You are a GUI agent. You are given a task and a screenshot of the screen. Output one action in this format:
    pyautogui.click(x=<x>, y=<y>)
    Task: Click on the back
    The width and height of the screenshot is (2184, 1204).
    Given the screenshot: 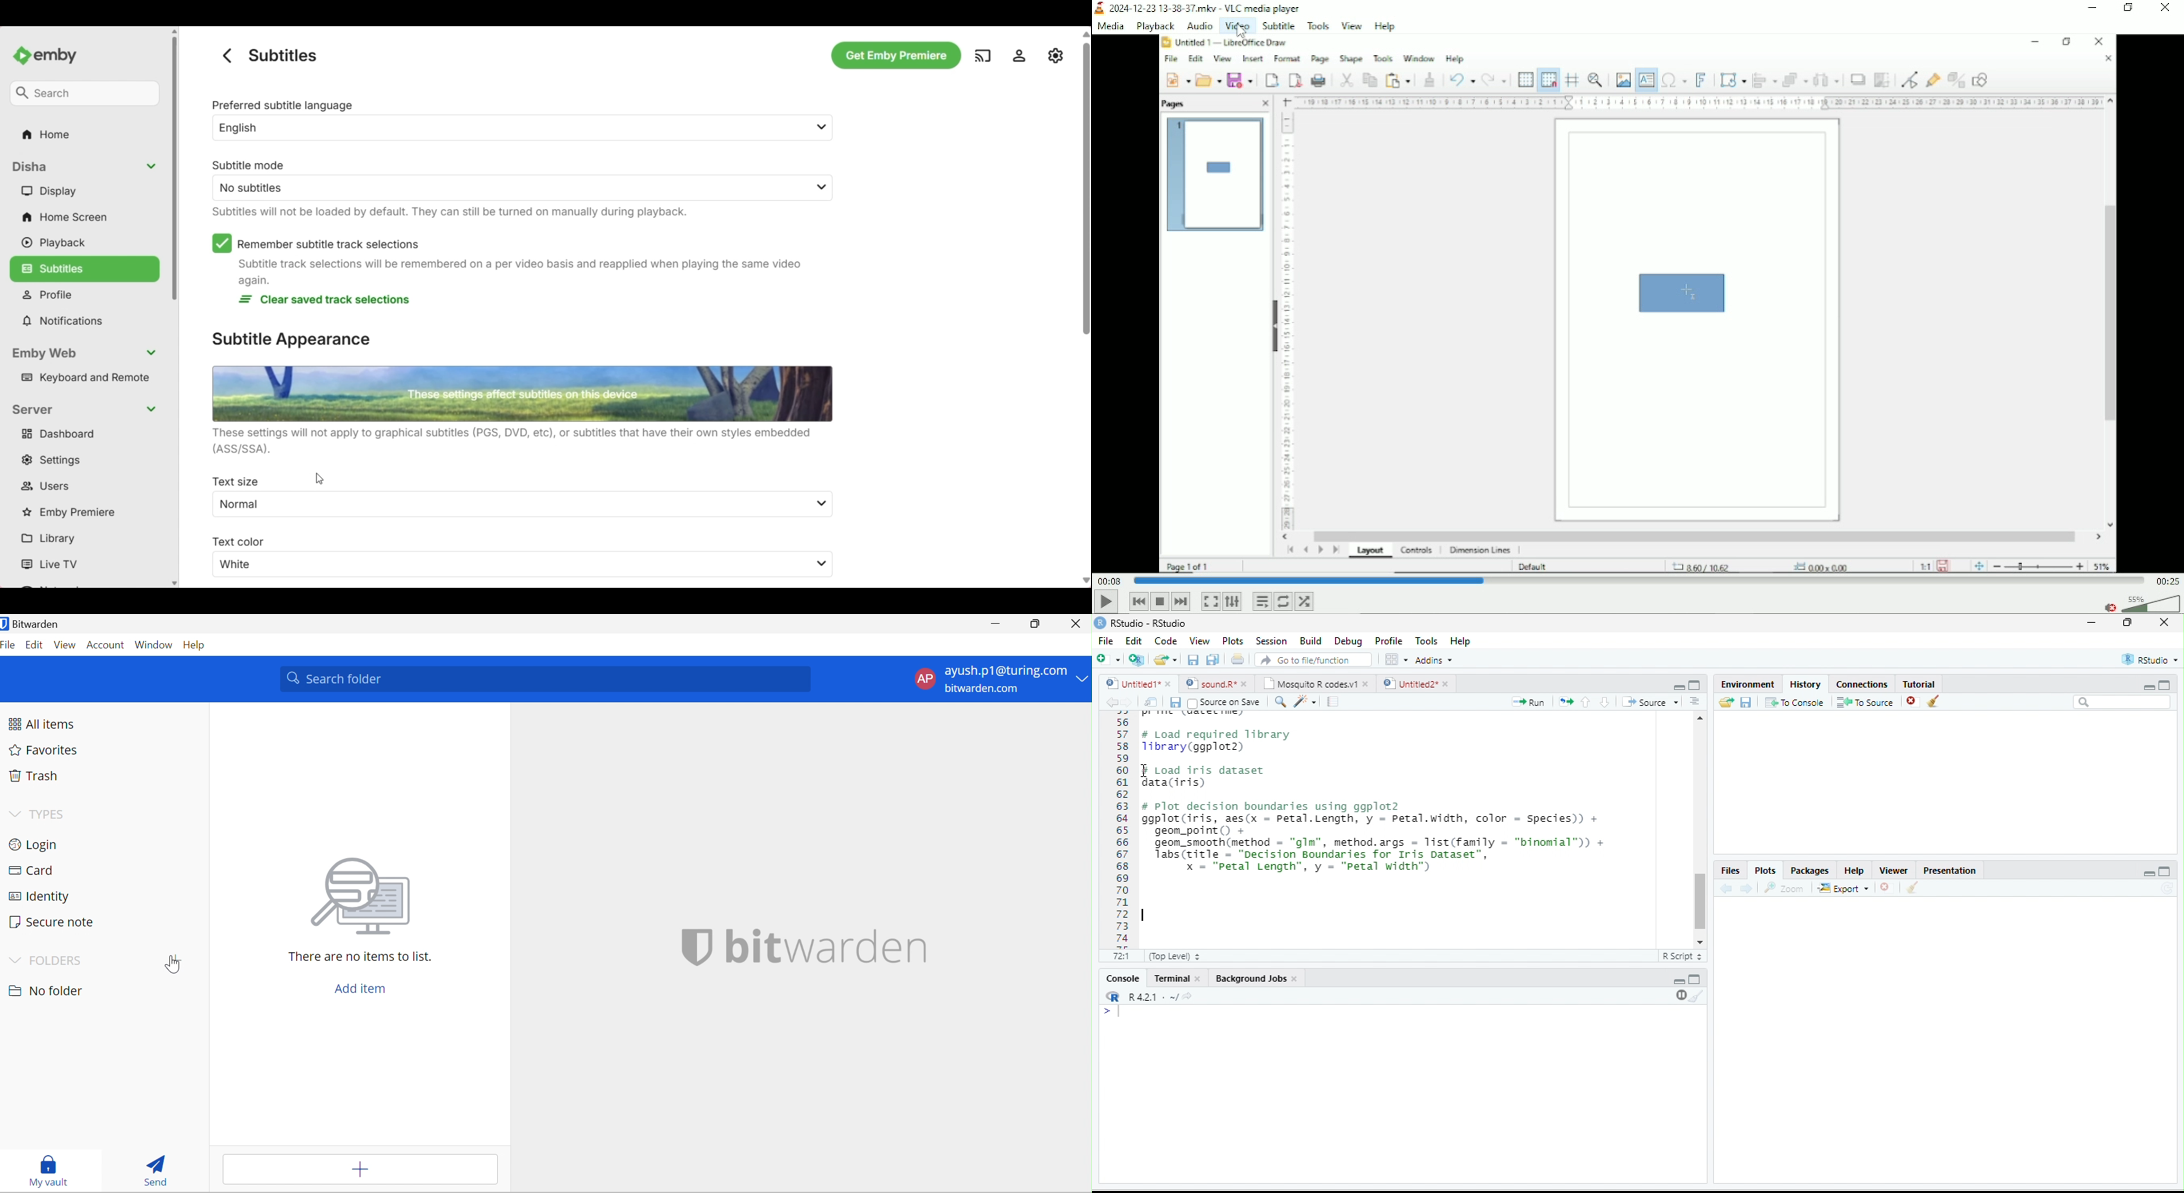 What is the action you would take?
    pyautogui.click(x=1112, y=703)
    